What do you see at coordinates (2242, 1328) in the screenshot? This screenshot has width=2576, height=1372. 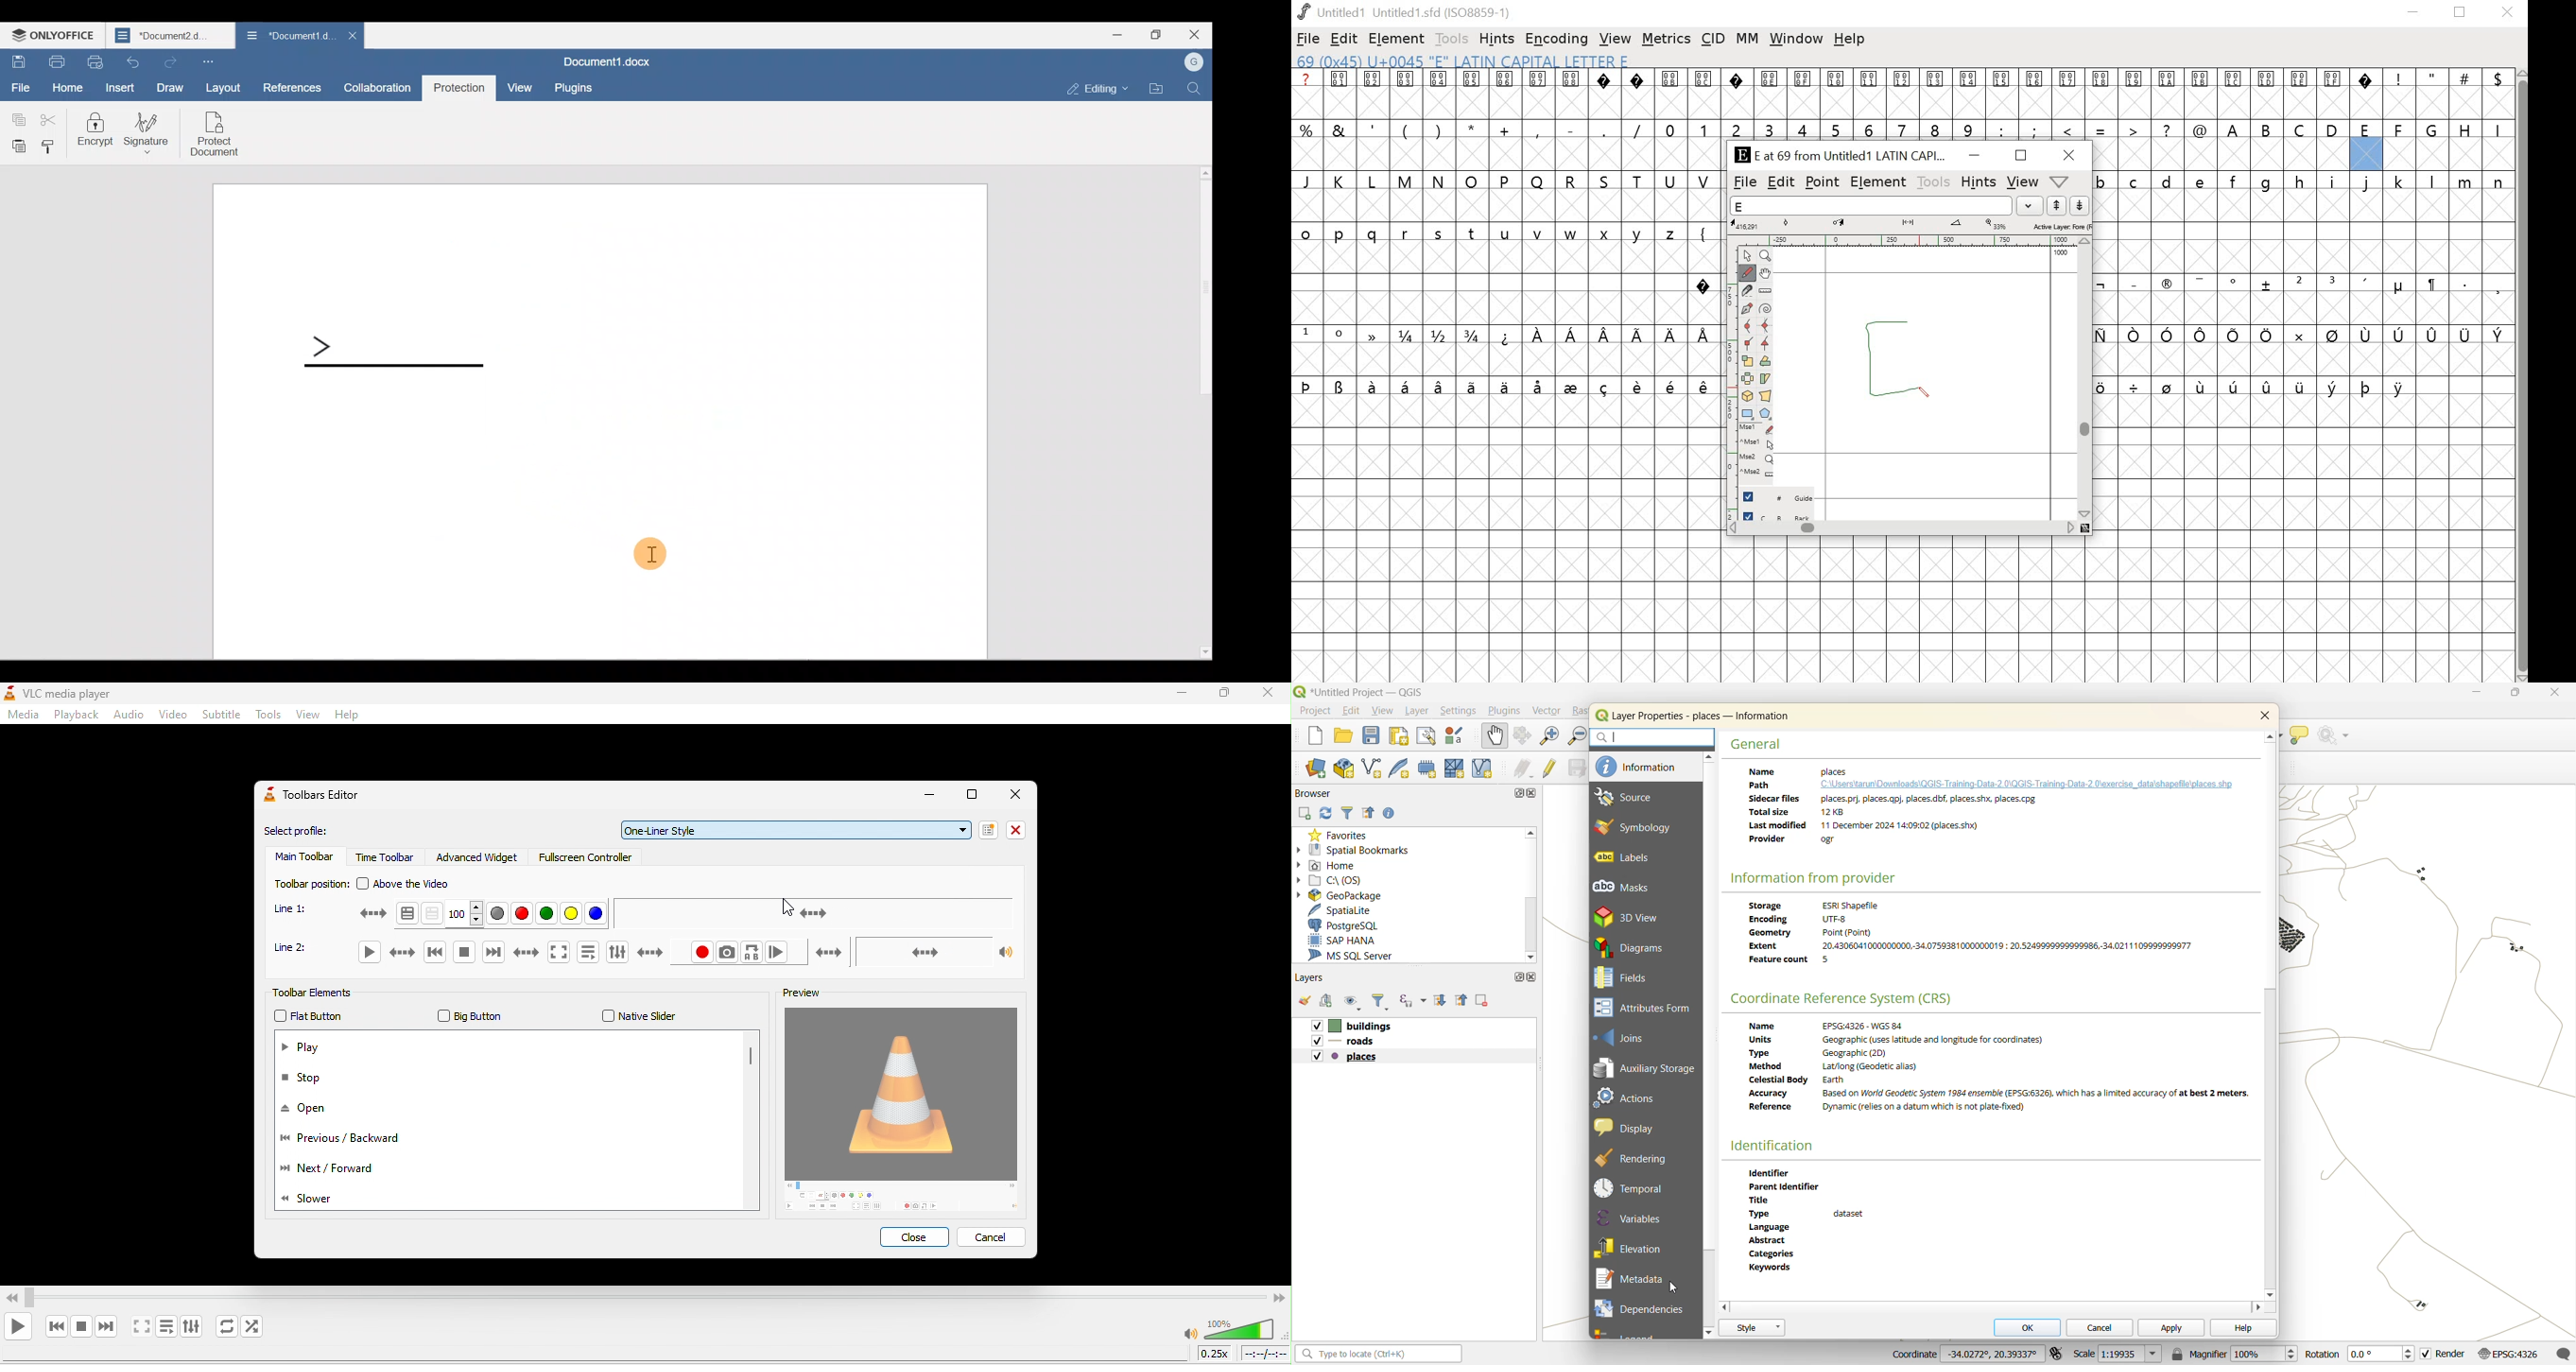 I see `help` at bounding box center [2242, 1328].